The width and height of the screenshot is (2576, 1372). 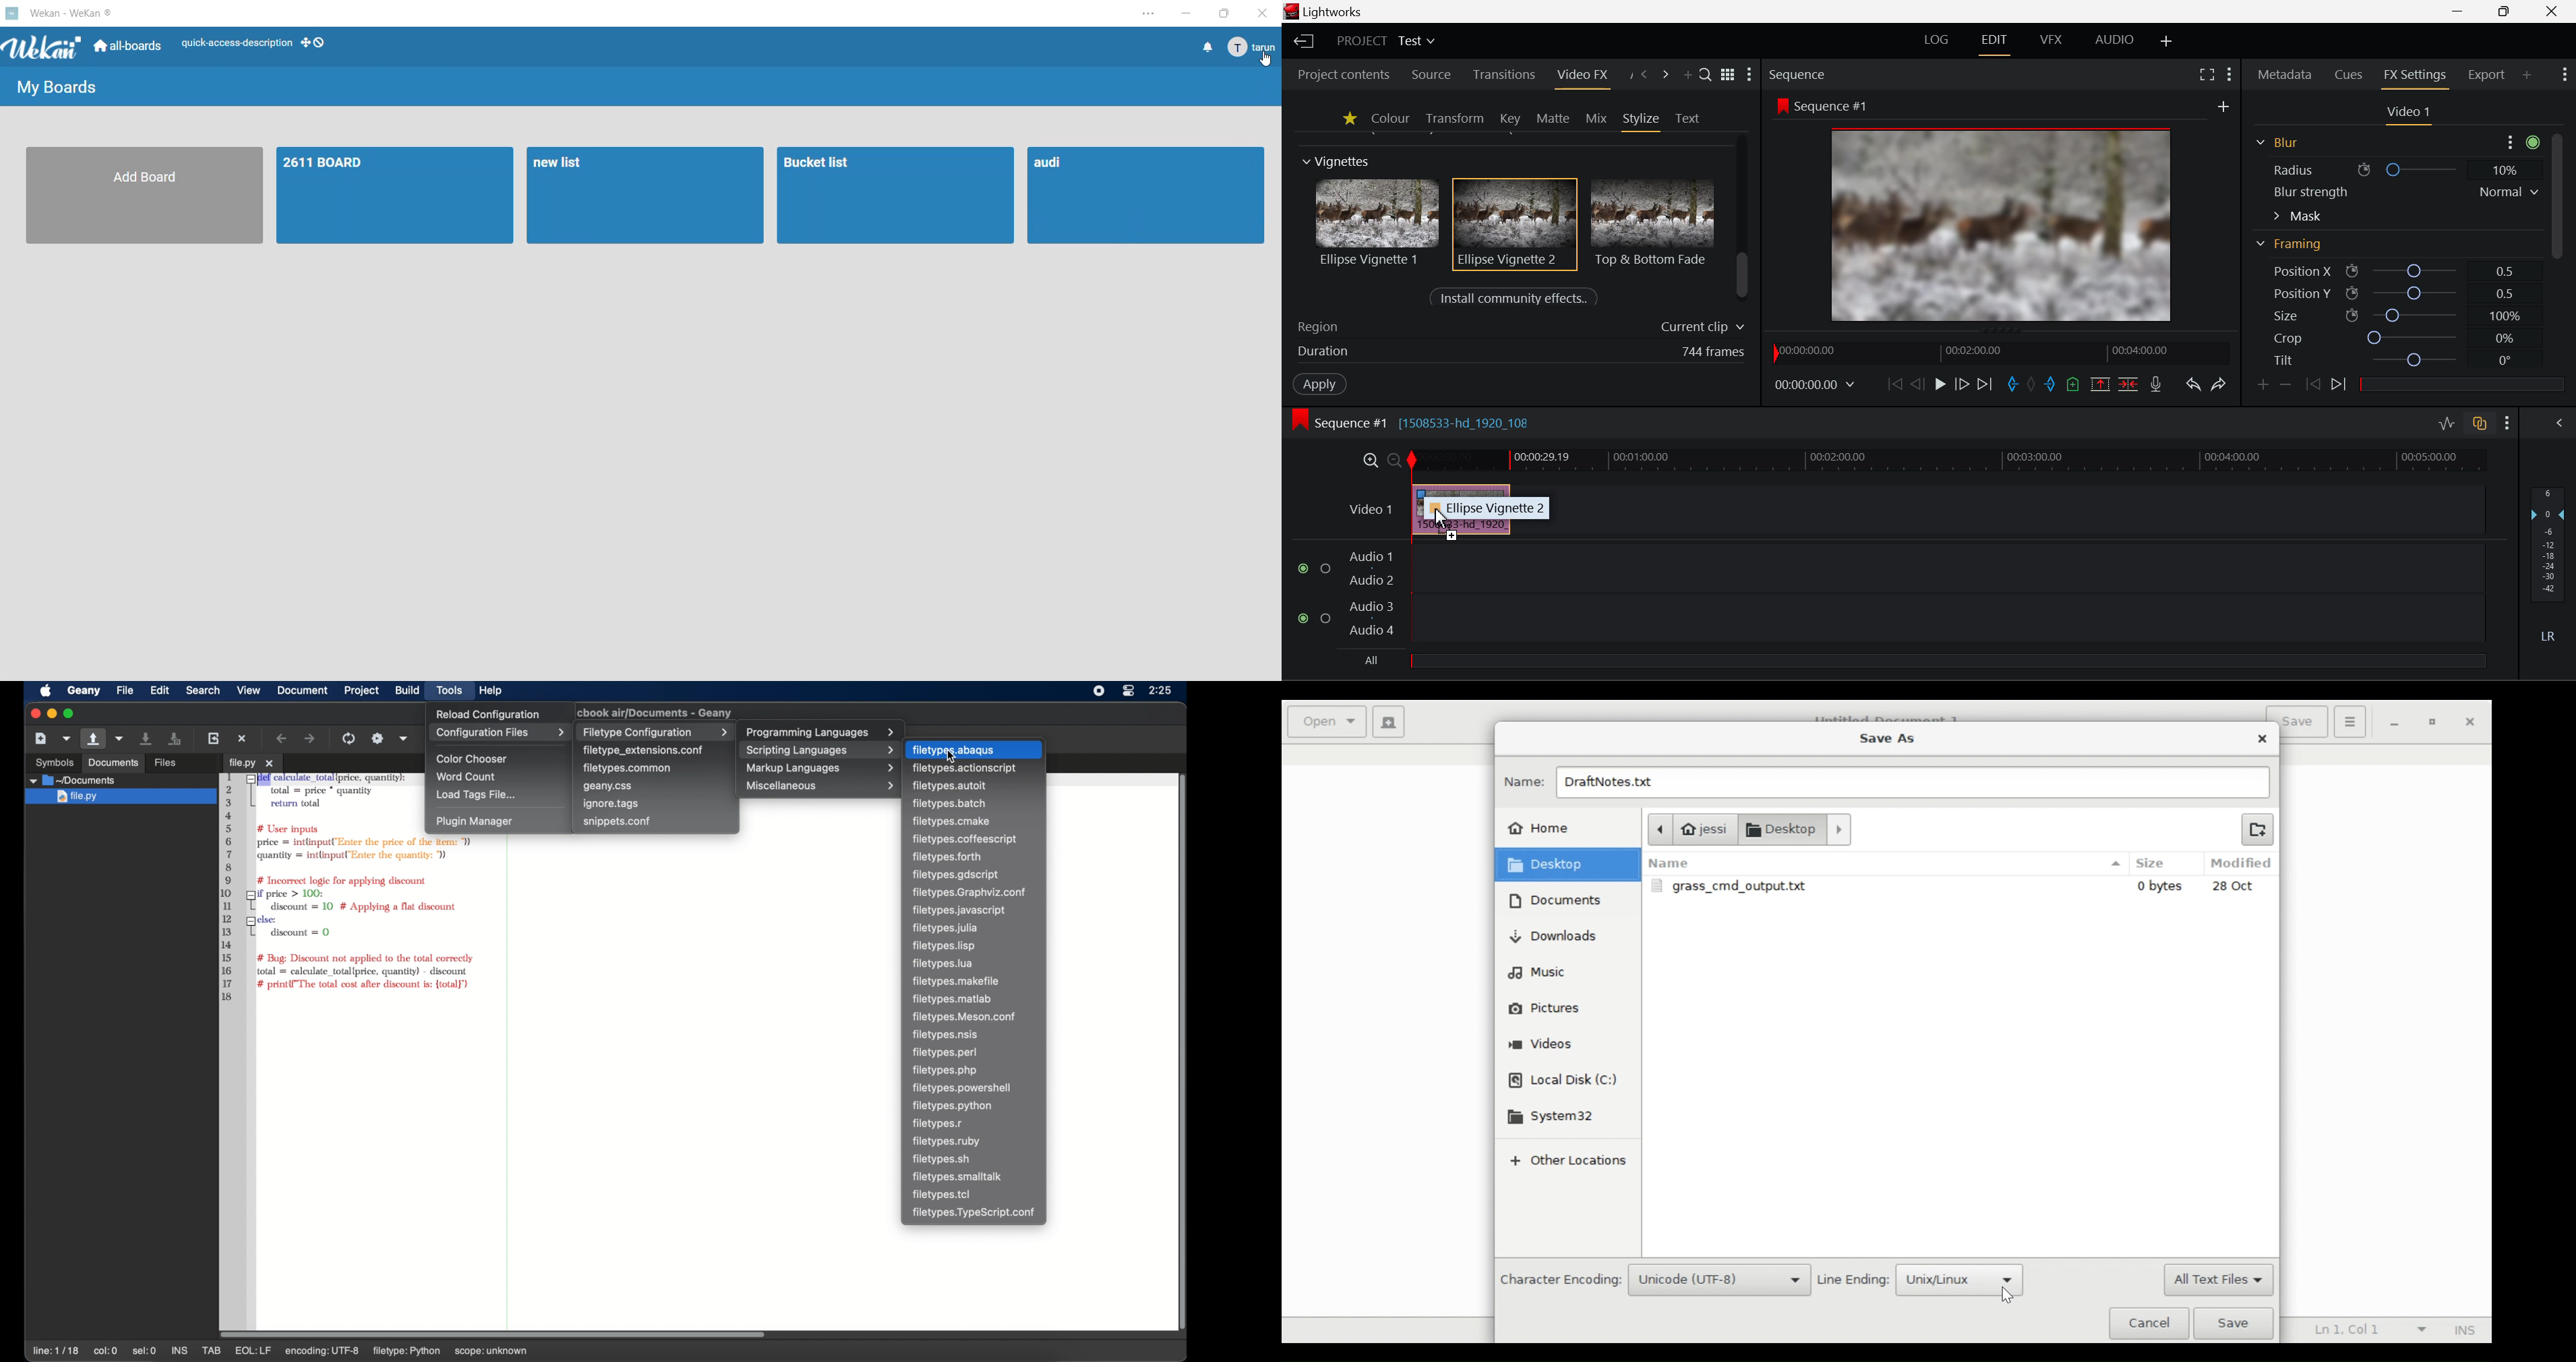 What do you see at coordinates (12, 12) in the screenshot?
I see `wekan logo` at bounding box center [12, 12].